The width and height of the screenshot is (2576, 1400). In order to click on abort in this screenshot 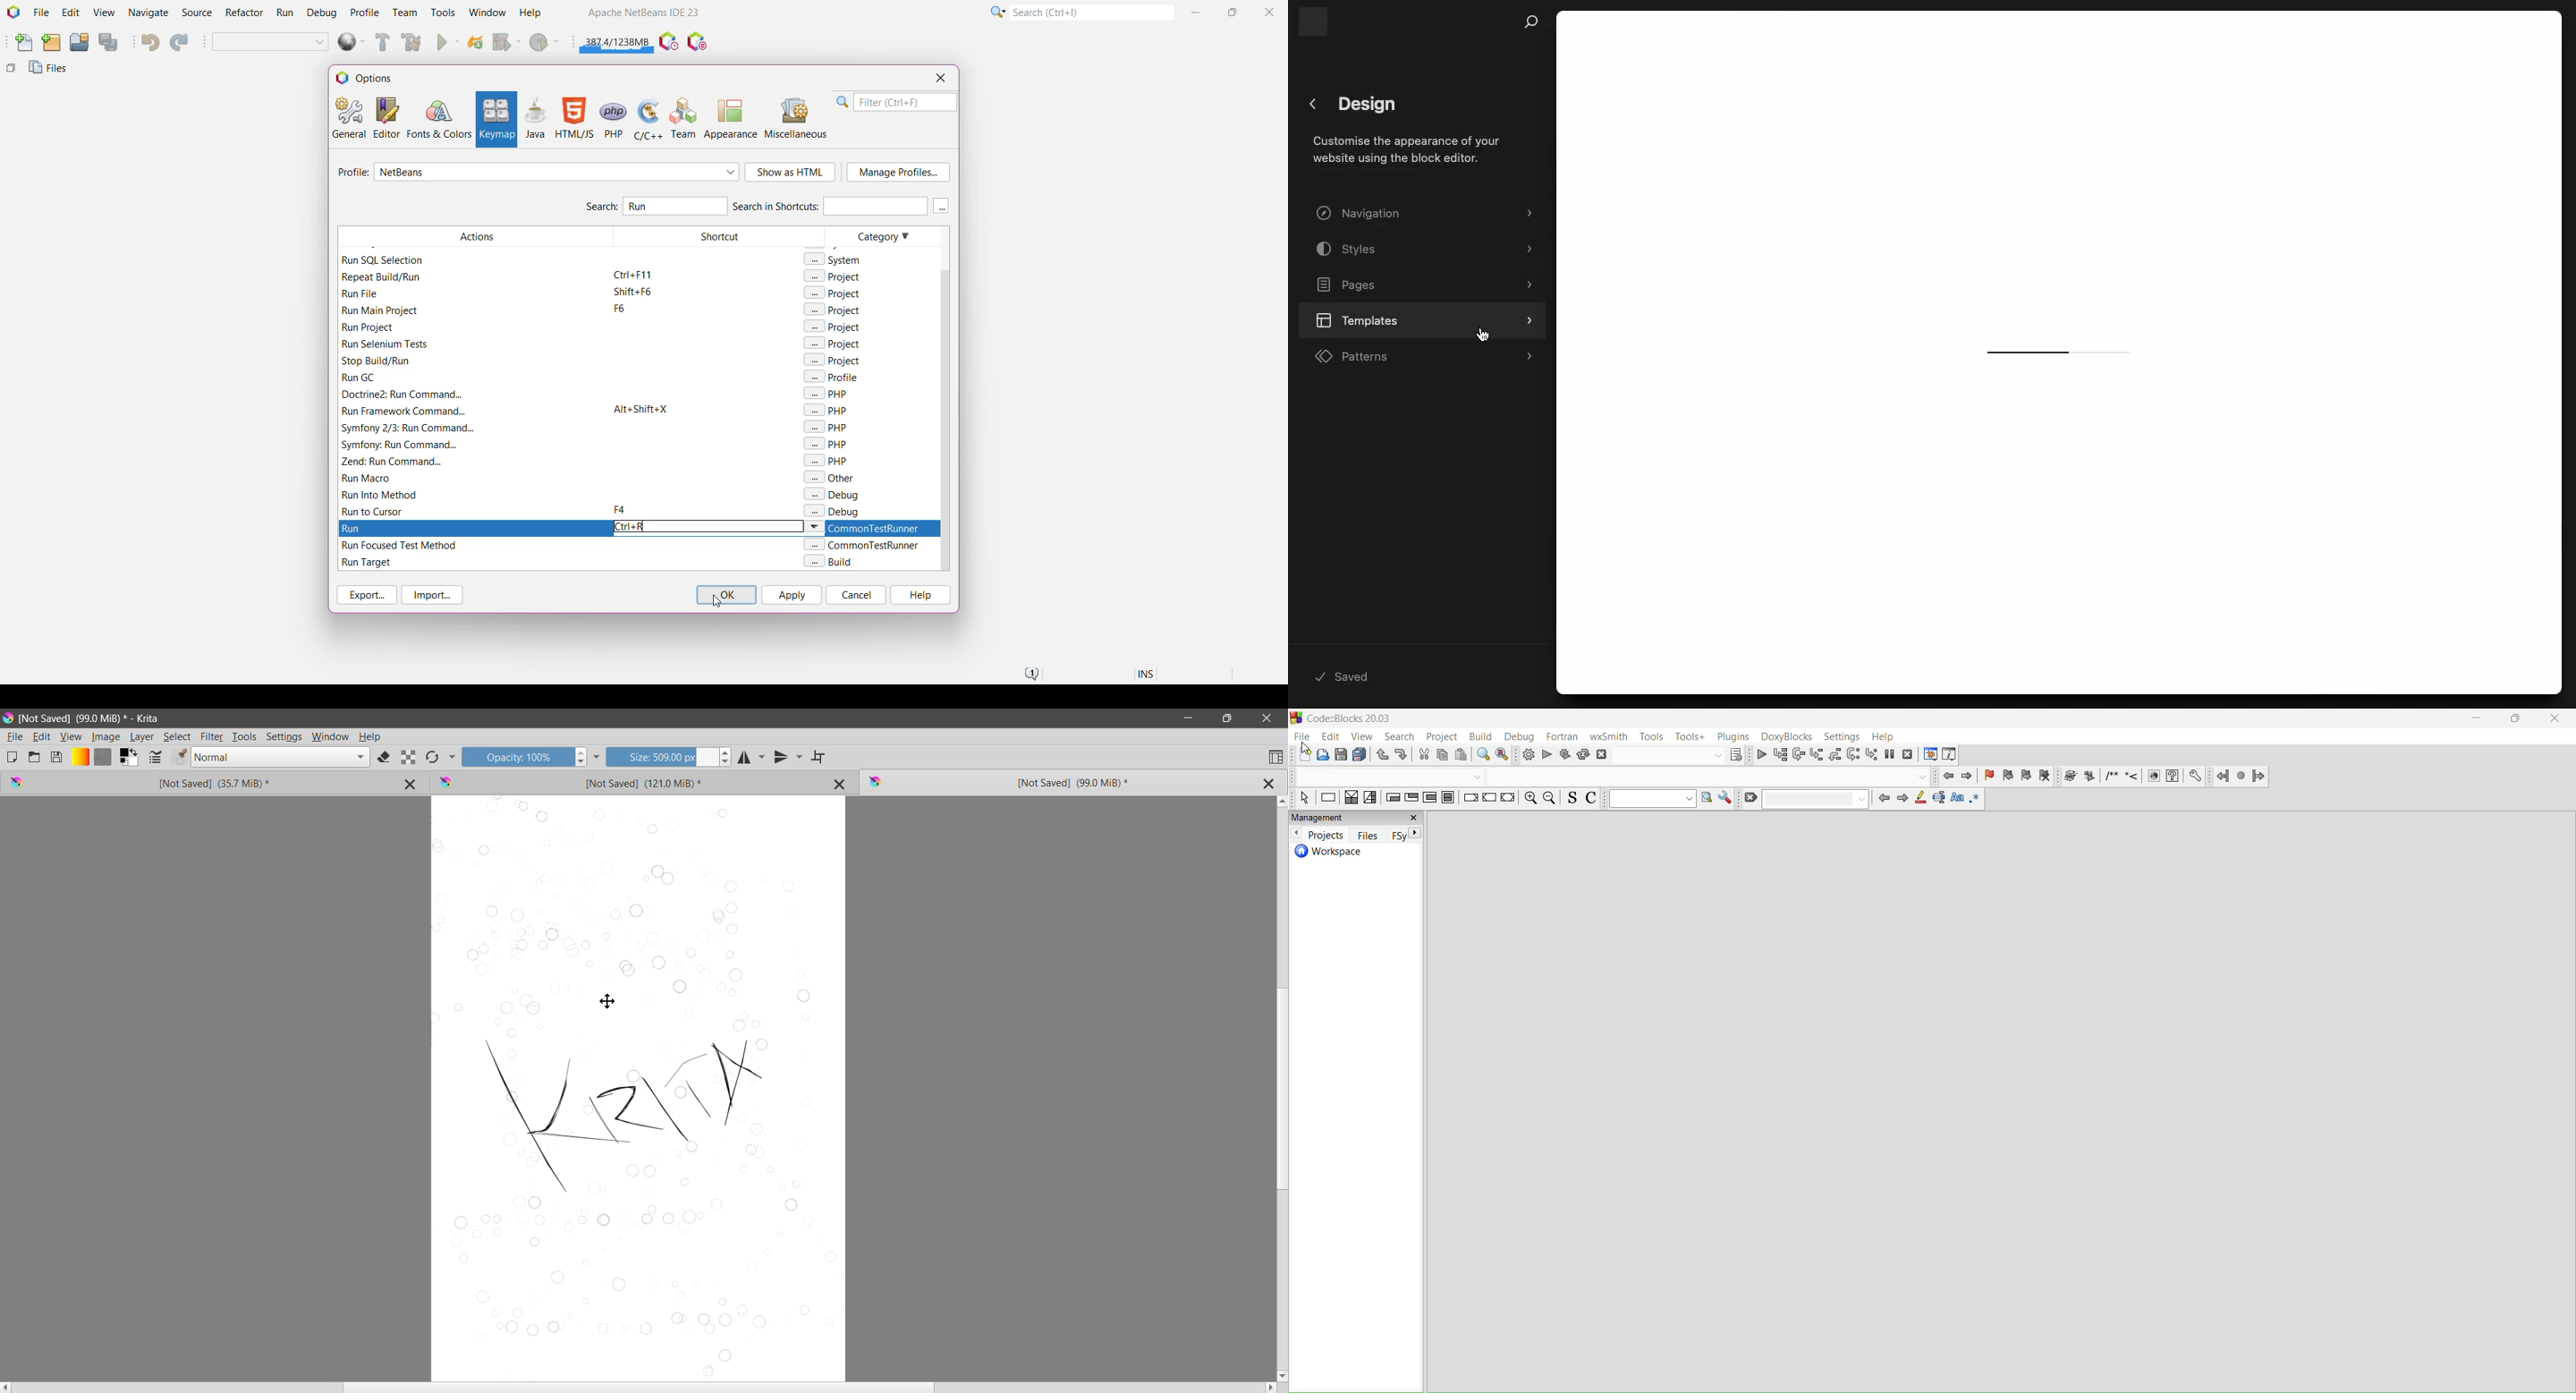, I will do `click(1603, 755)`.